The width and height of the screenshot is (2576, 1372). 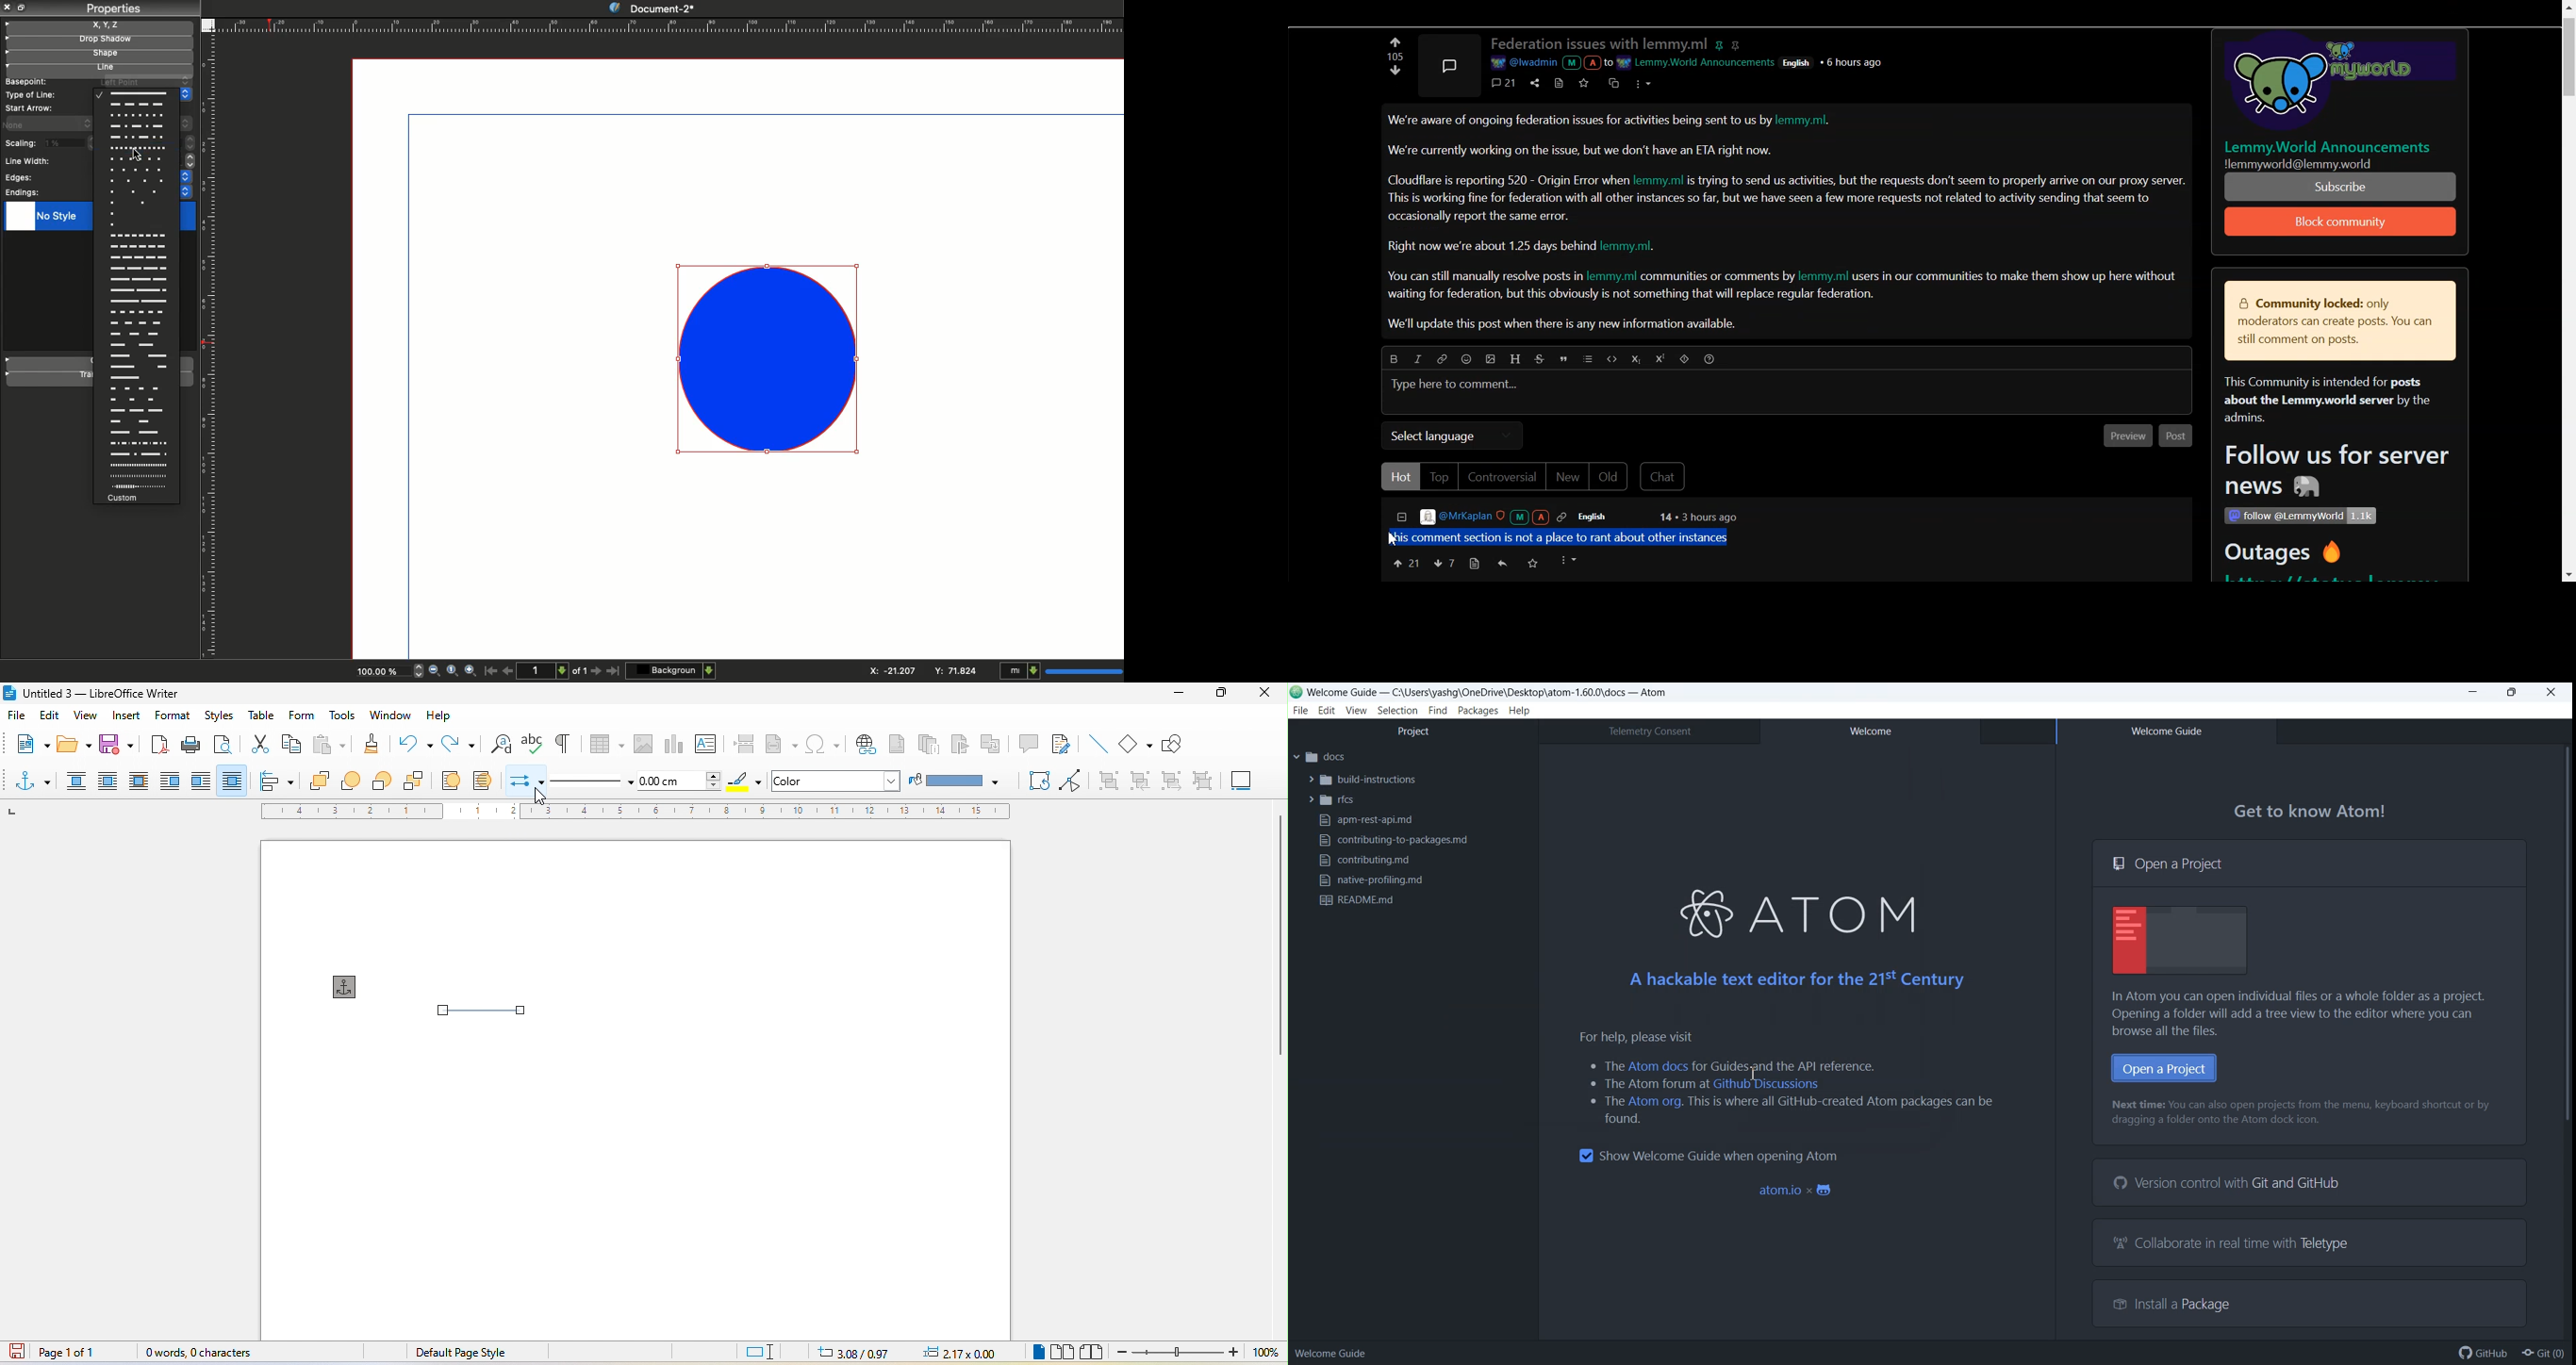 What do you see at coordinates (1564, 325) in the screenshot?
I see `We'll update this post when there is any new information available.` at bounding box center [1564, 325].